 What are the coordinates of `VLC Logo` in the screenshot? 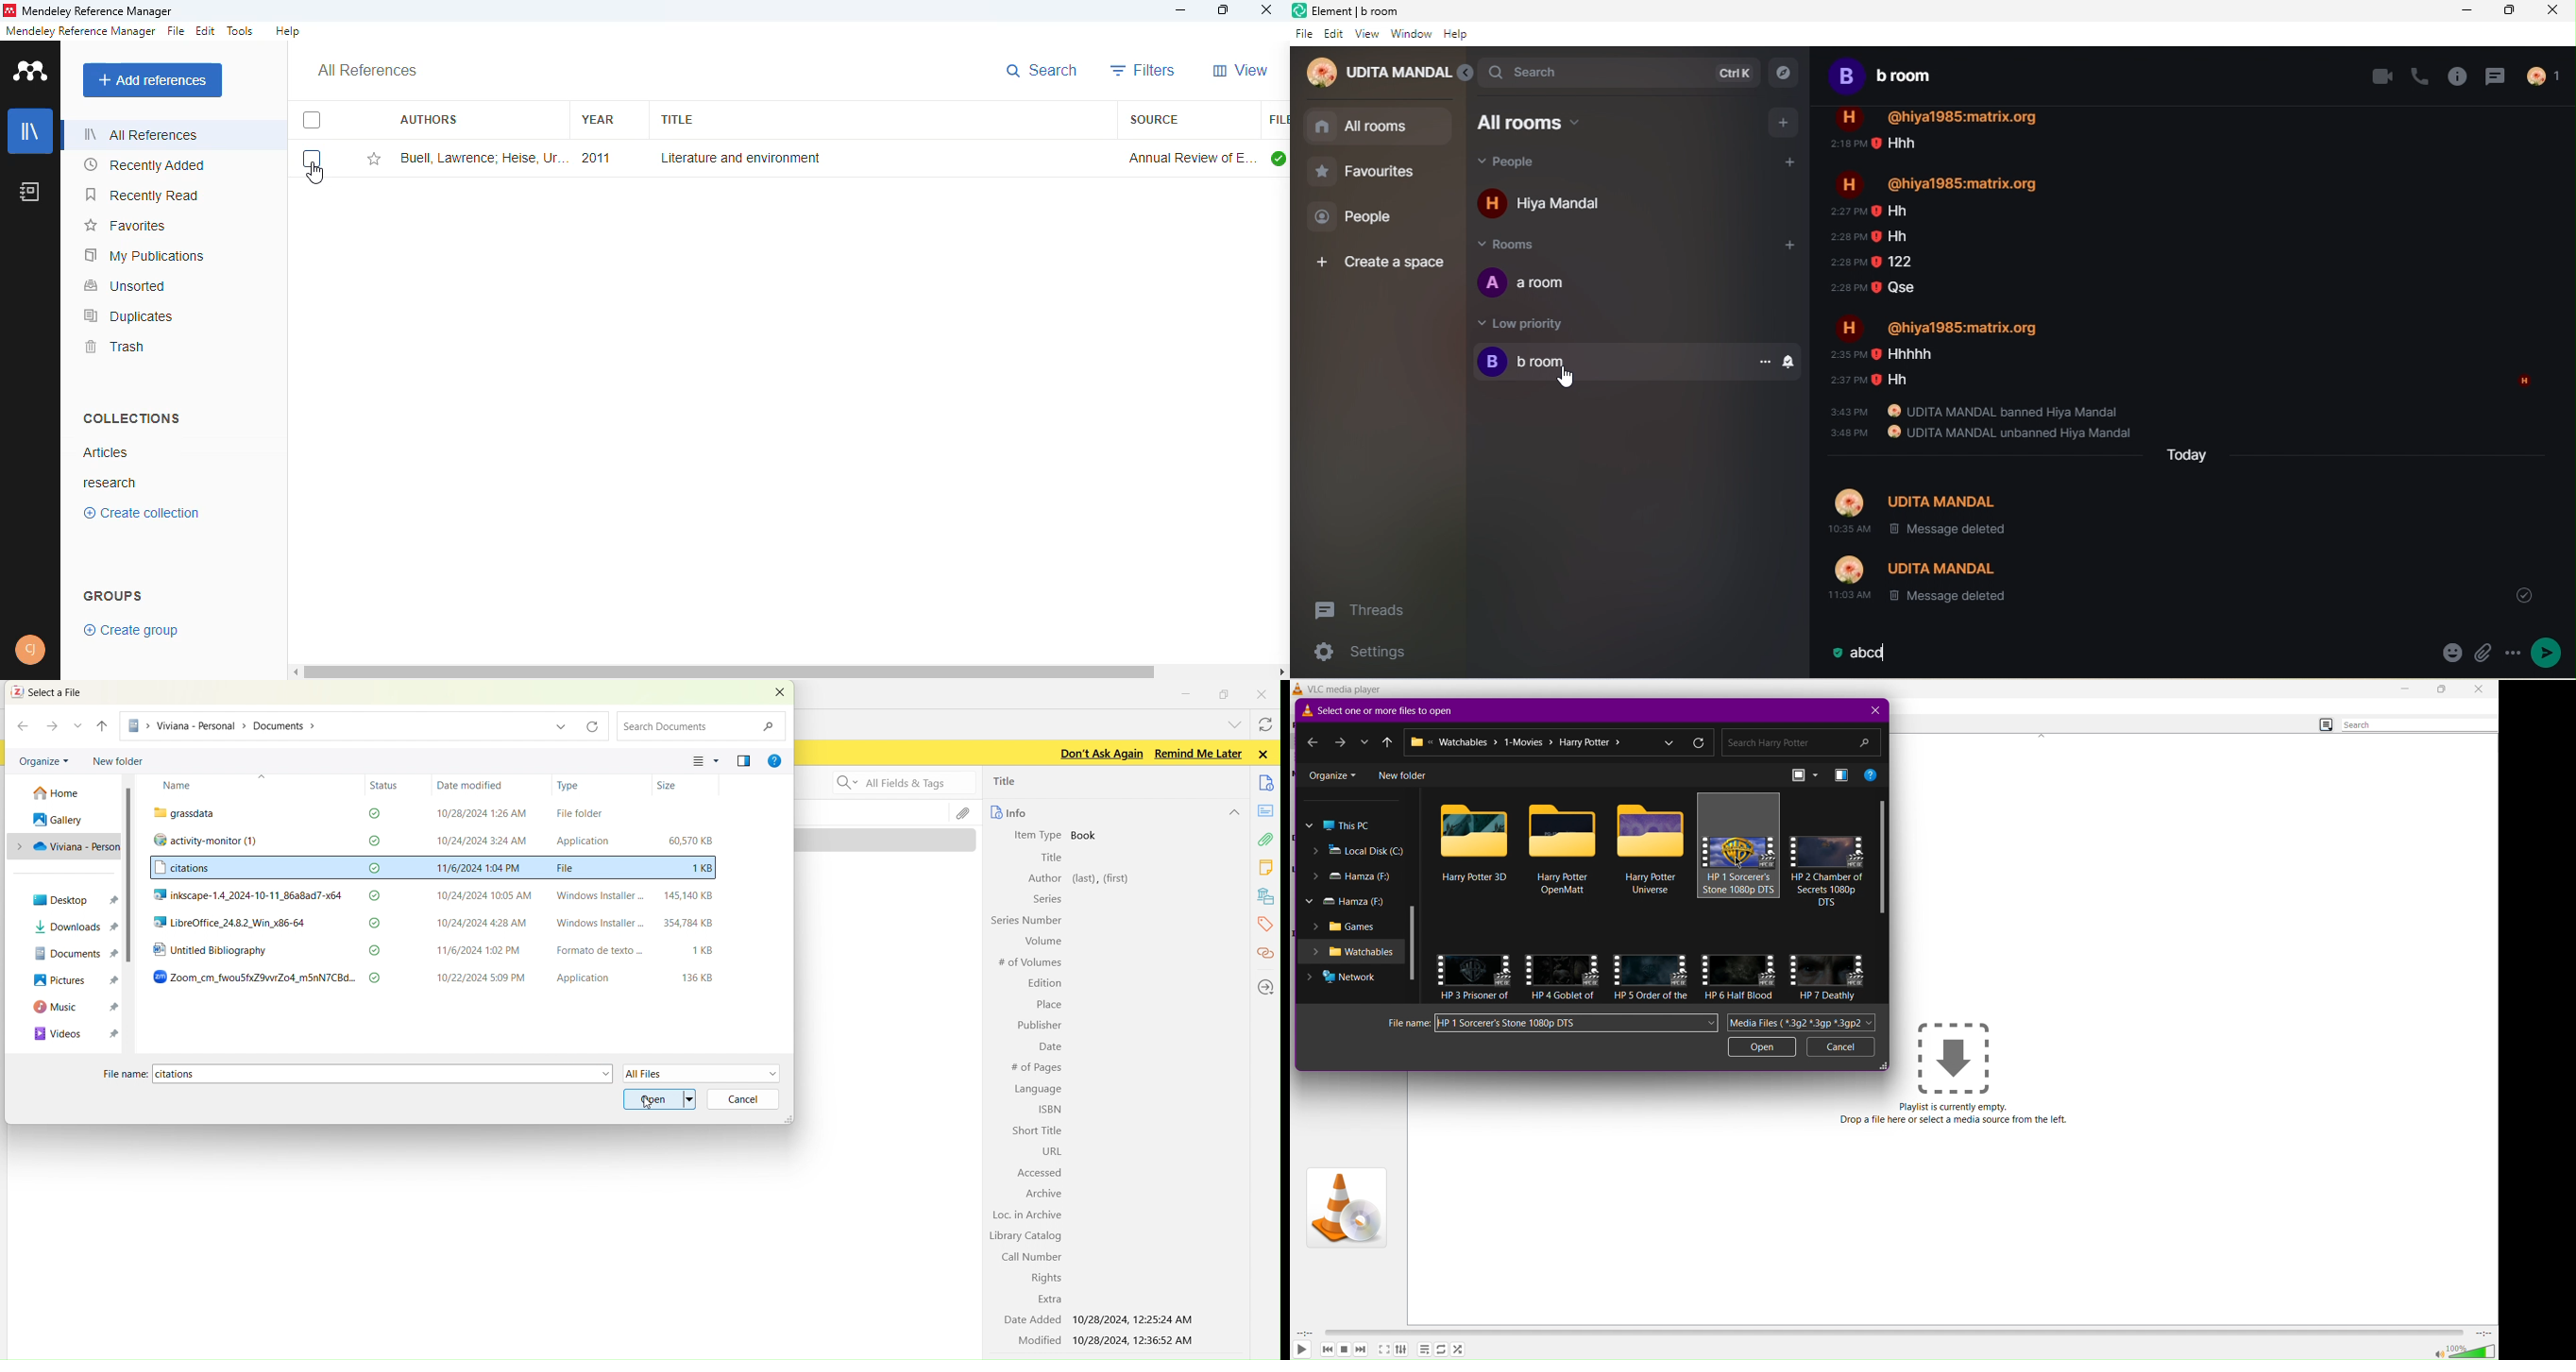 It's located at (1345, 1206).